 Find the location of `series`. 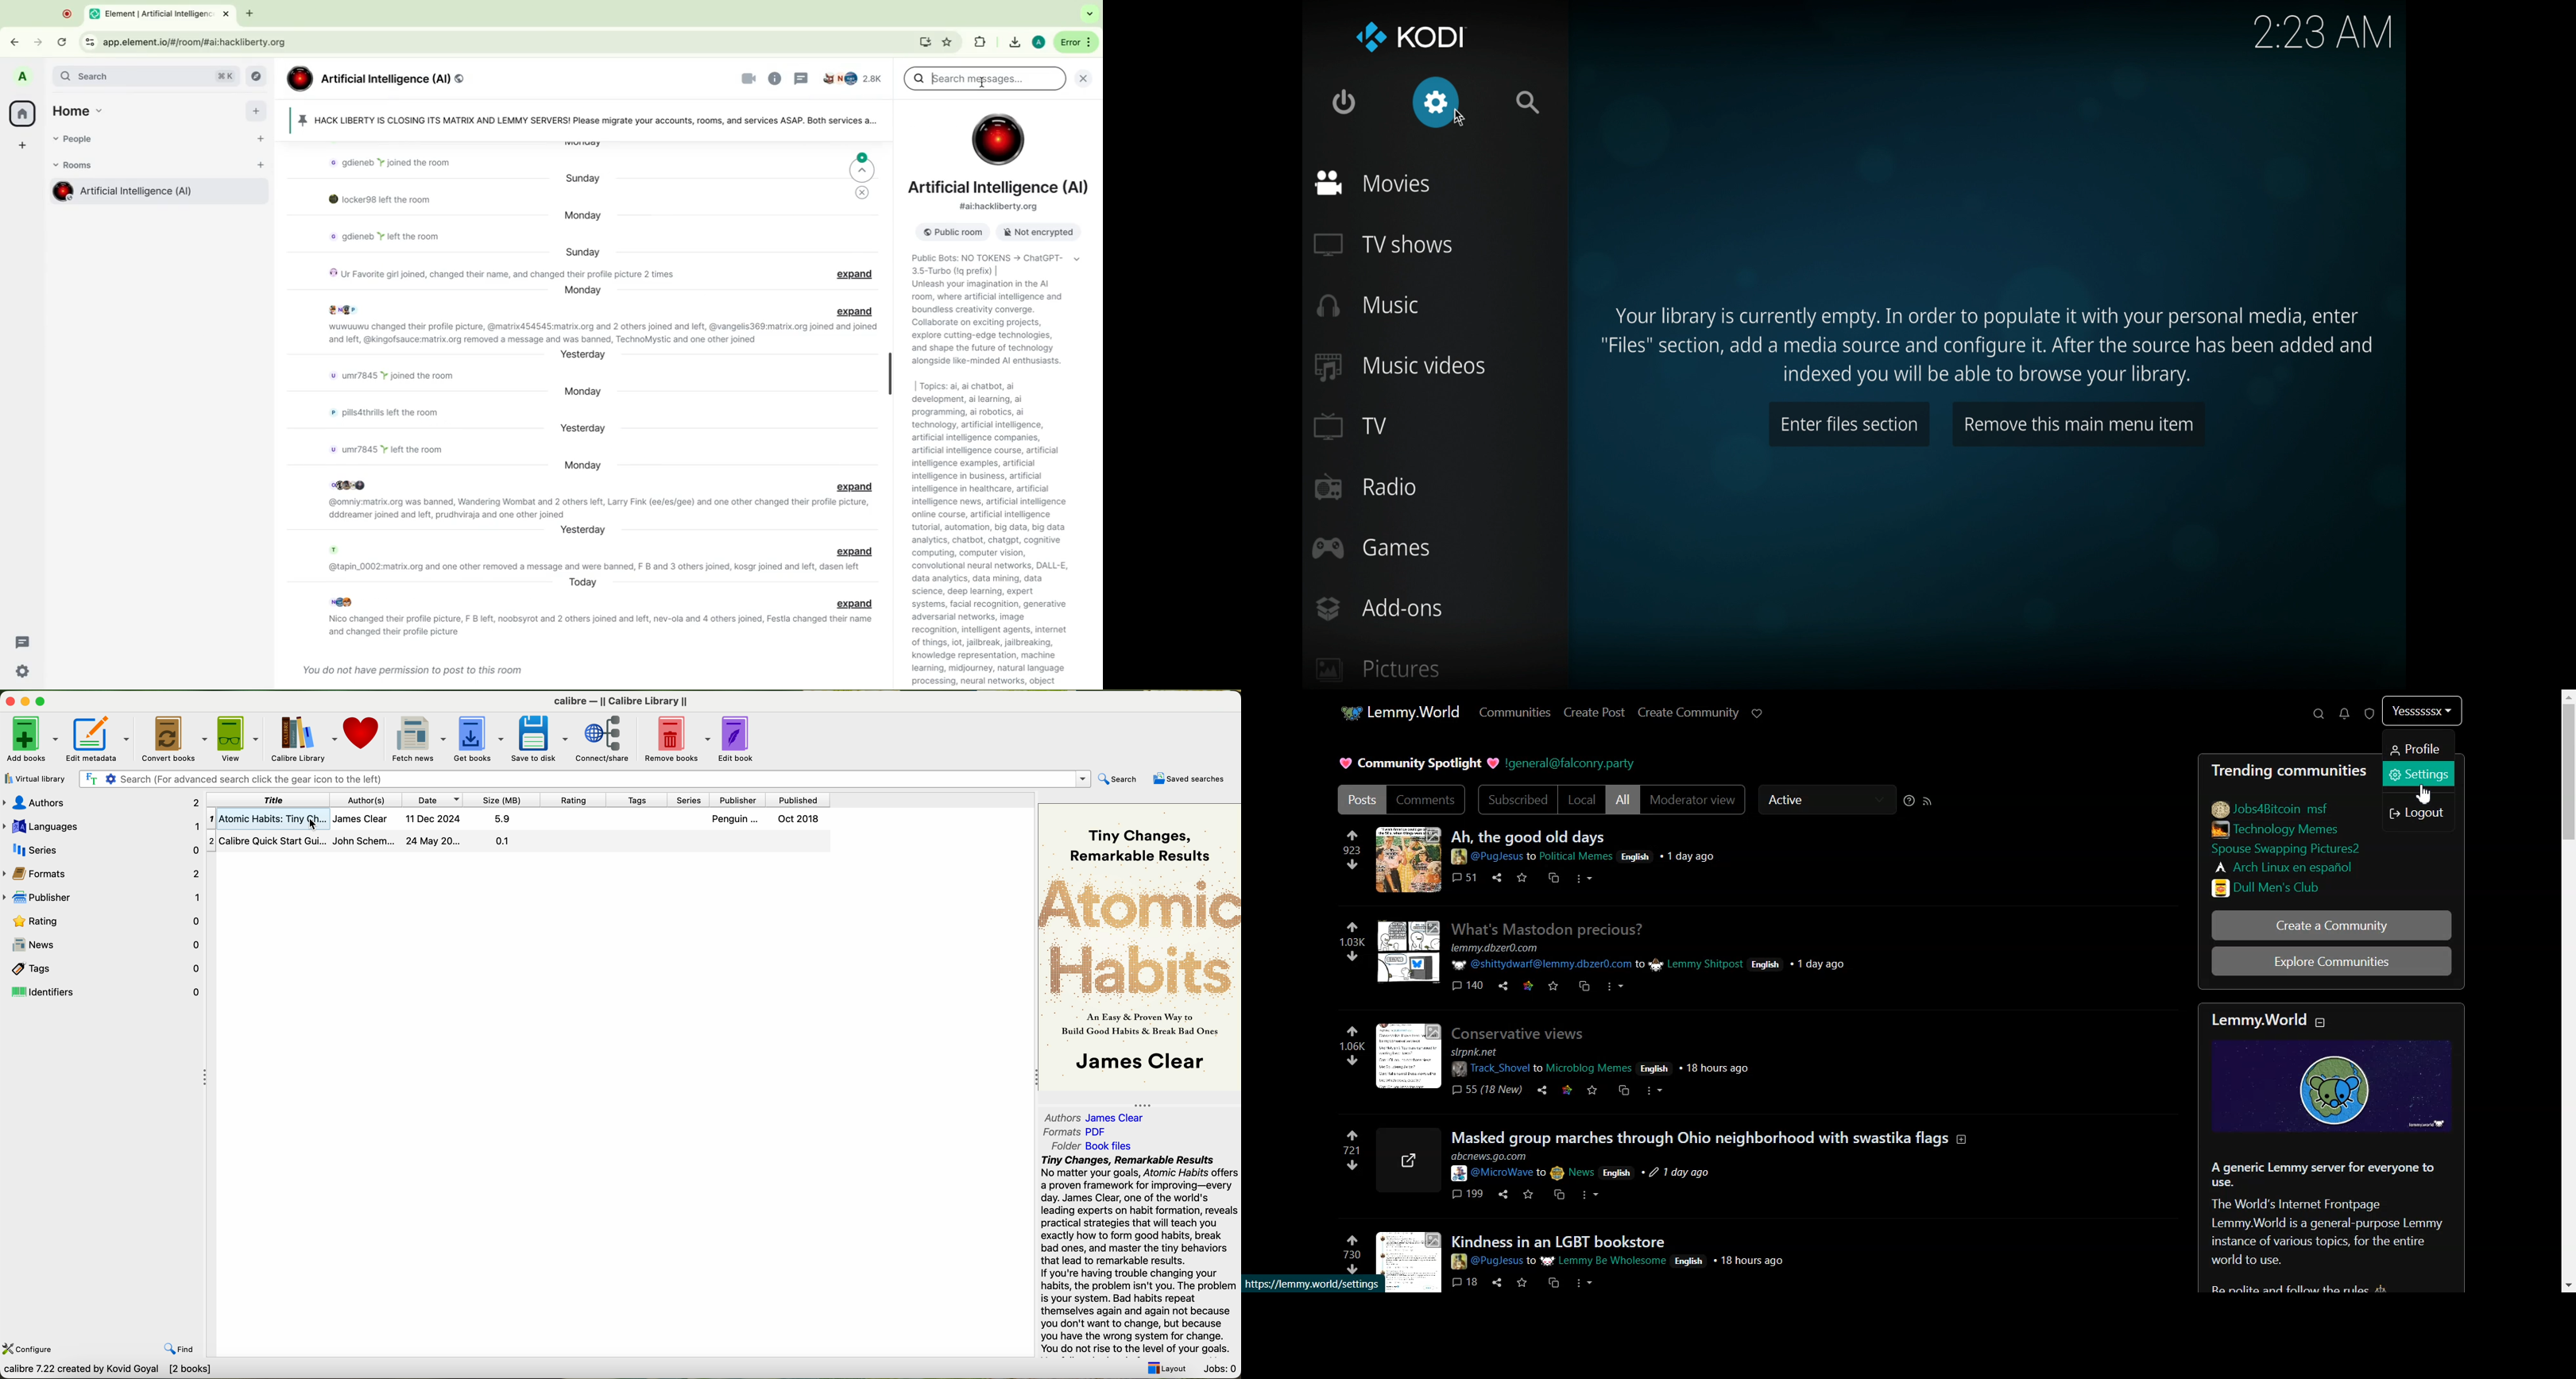

series is located at coordinates (689, 800).